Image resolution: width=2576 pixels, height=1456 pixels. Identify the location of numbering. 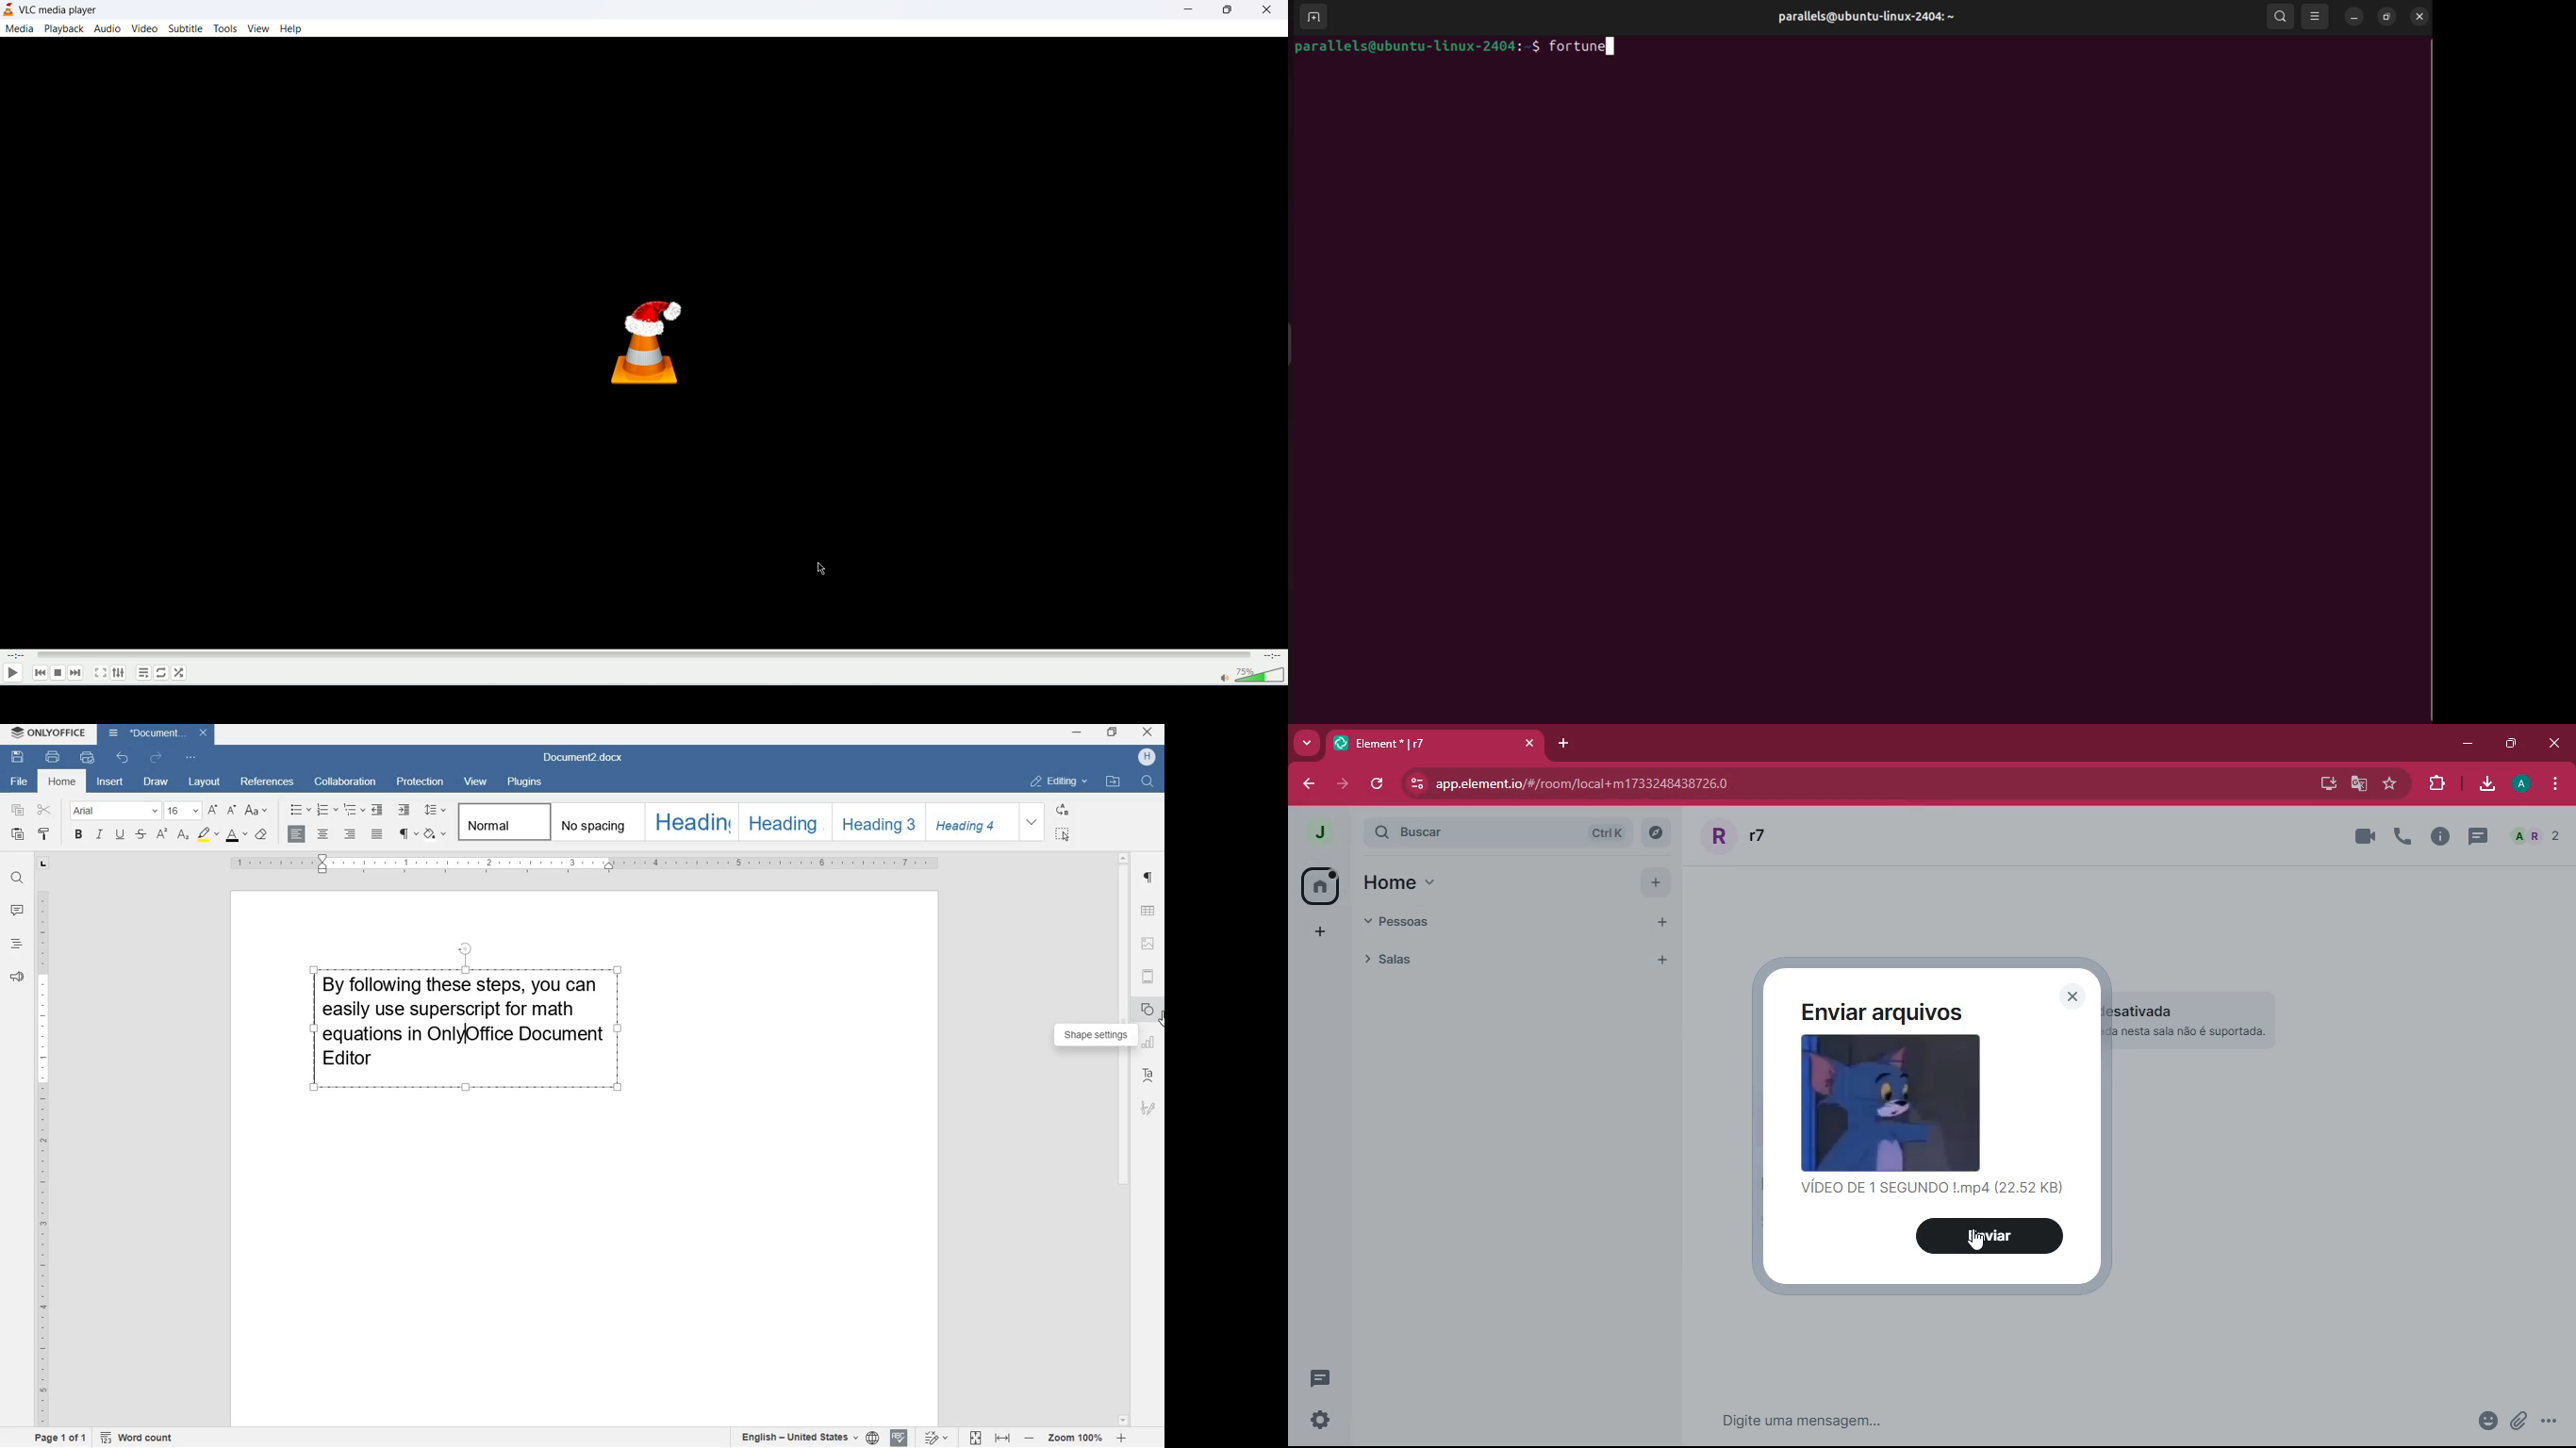
(329, 809).